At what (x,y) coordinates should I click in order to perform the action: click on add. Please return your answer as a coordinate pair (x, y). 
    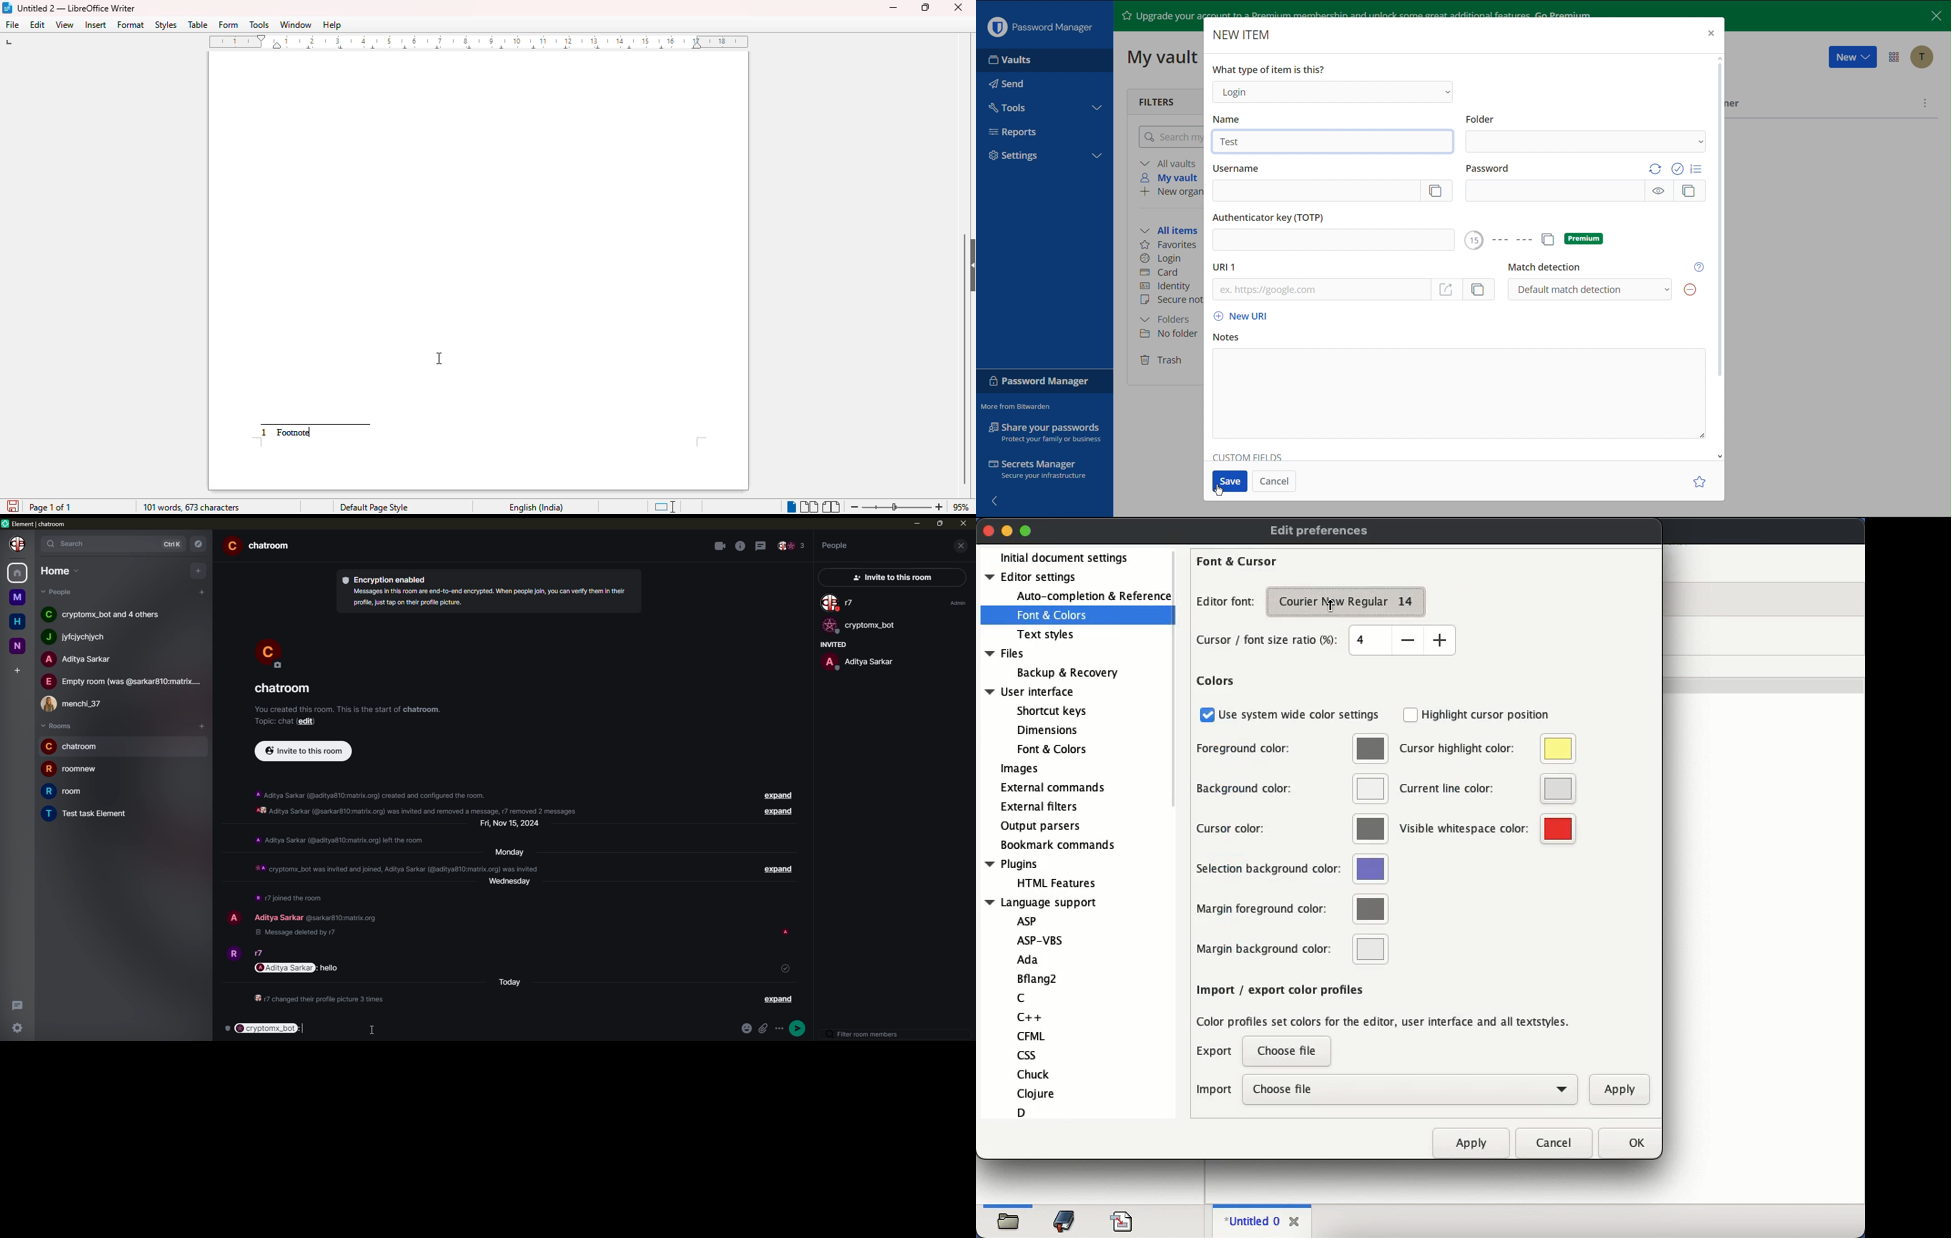
    Looking at the image, I should click on (204, 725).